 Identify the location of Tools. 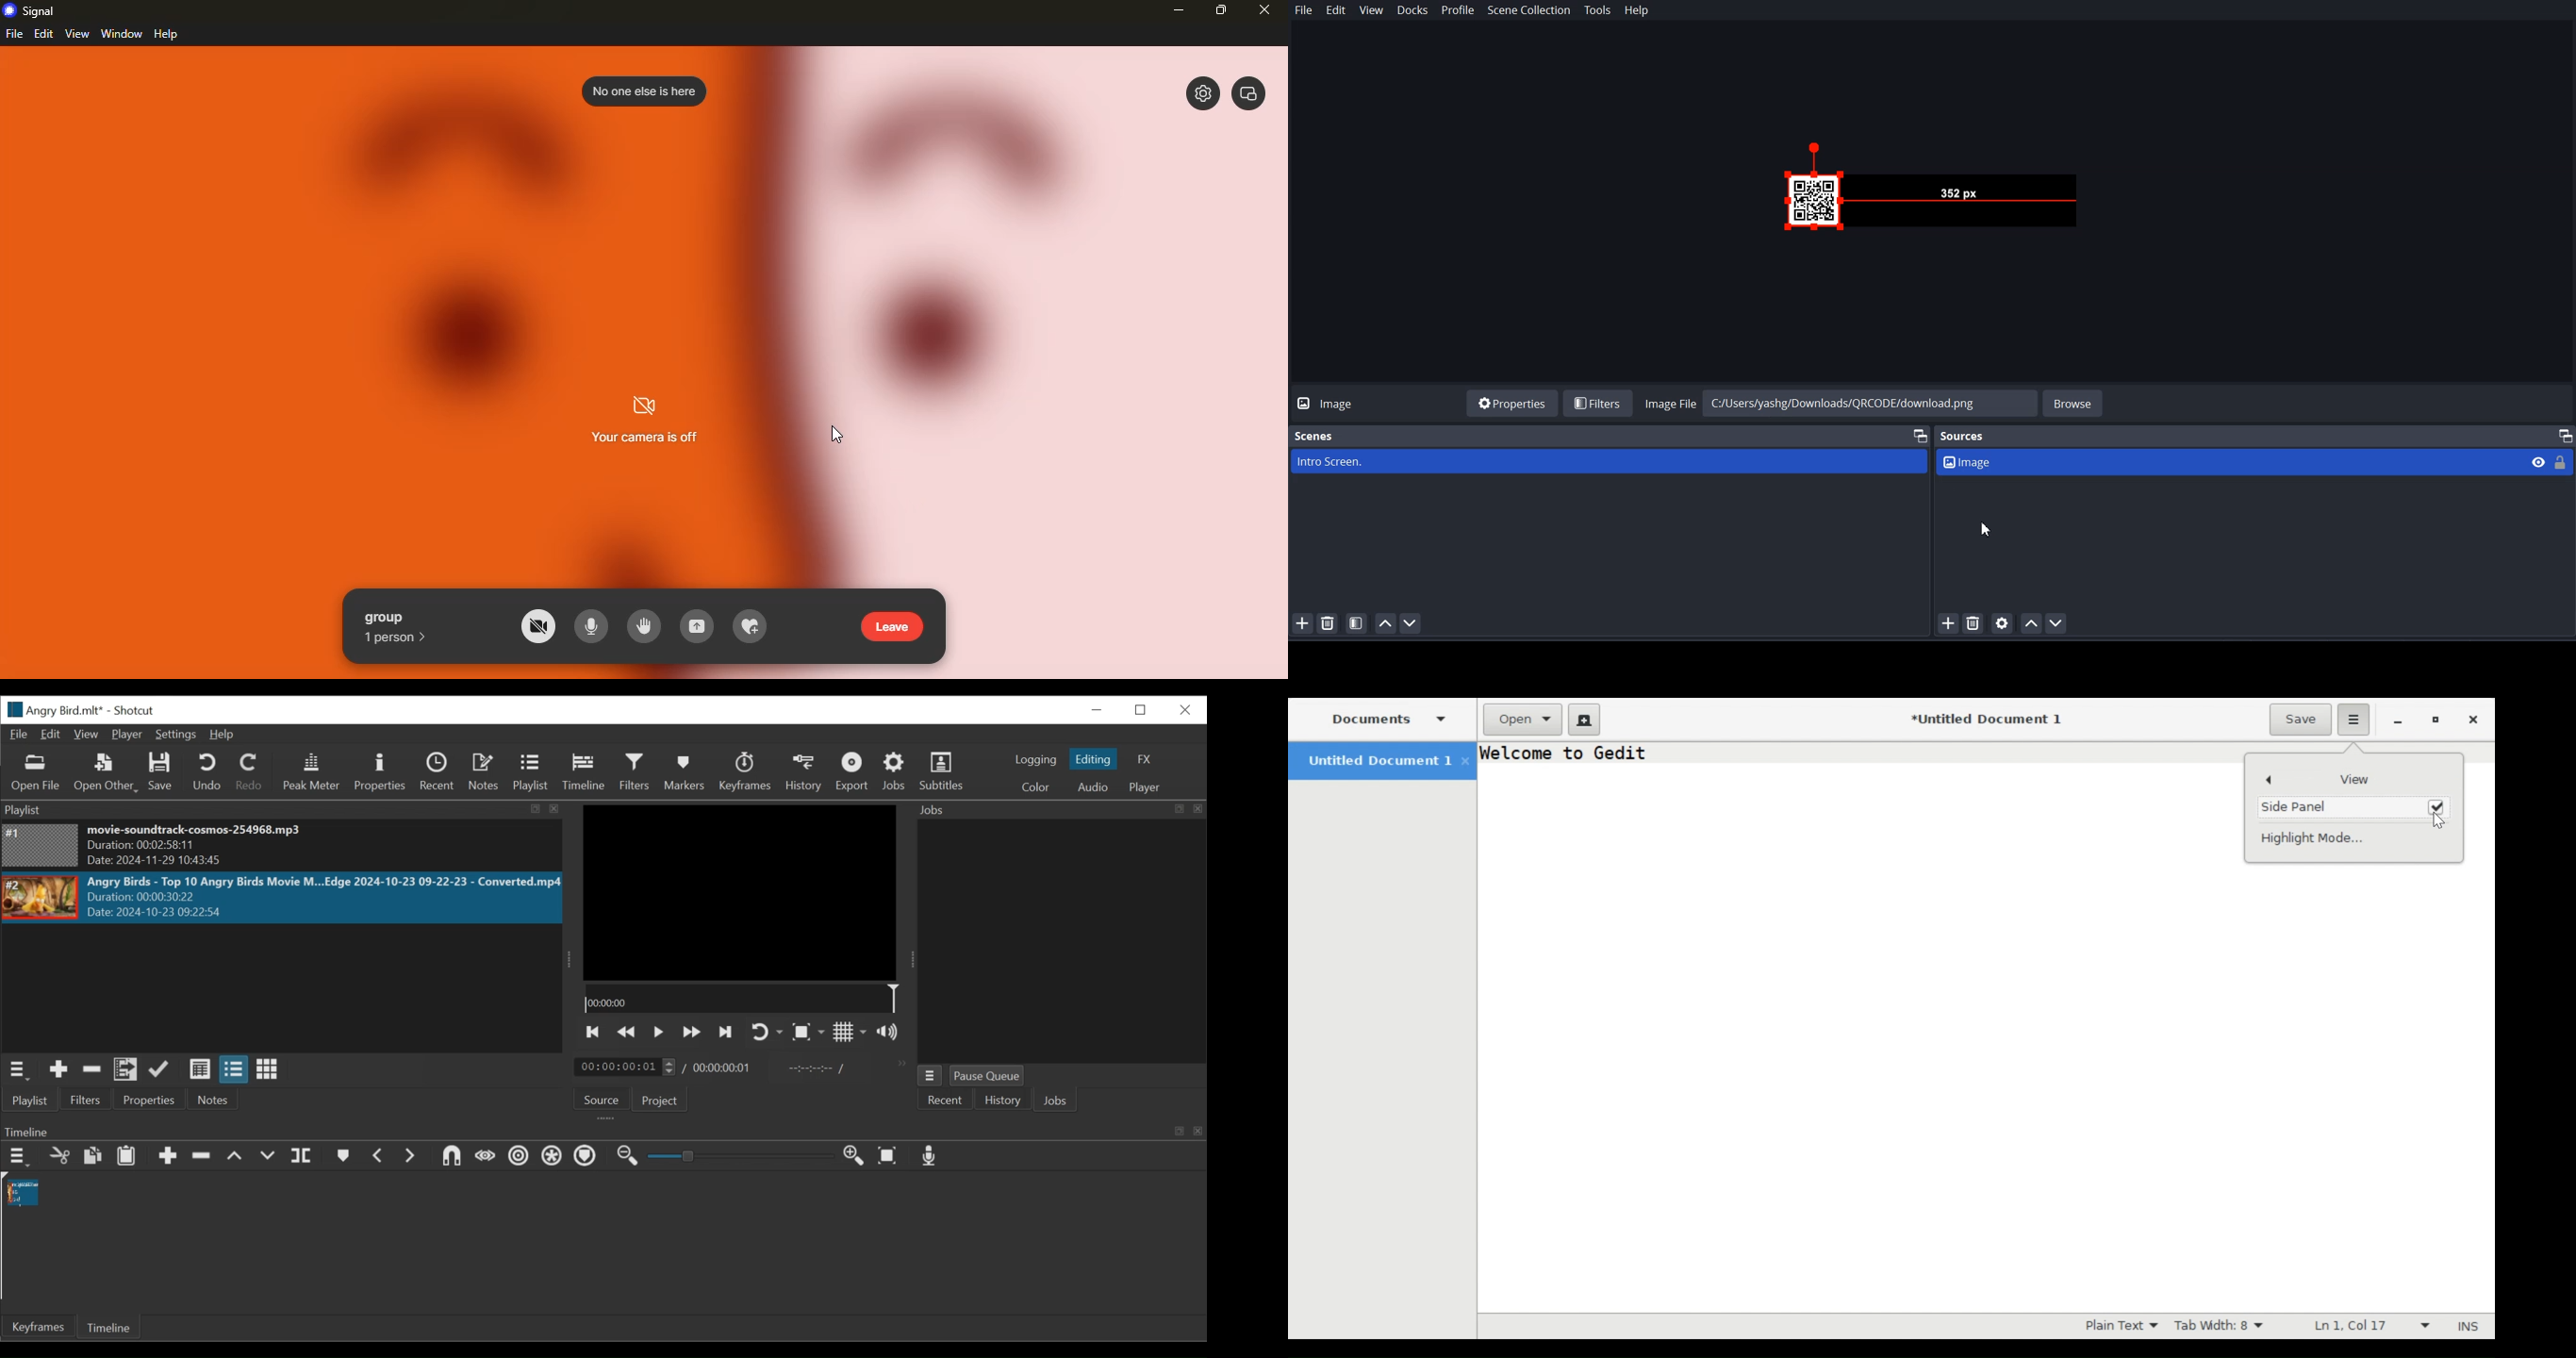
(1597, 11).